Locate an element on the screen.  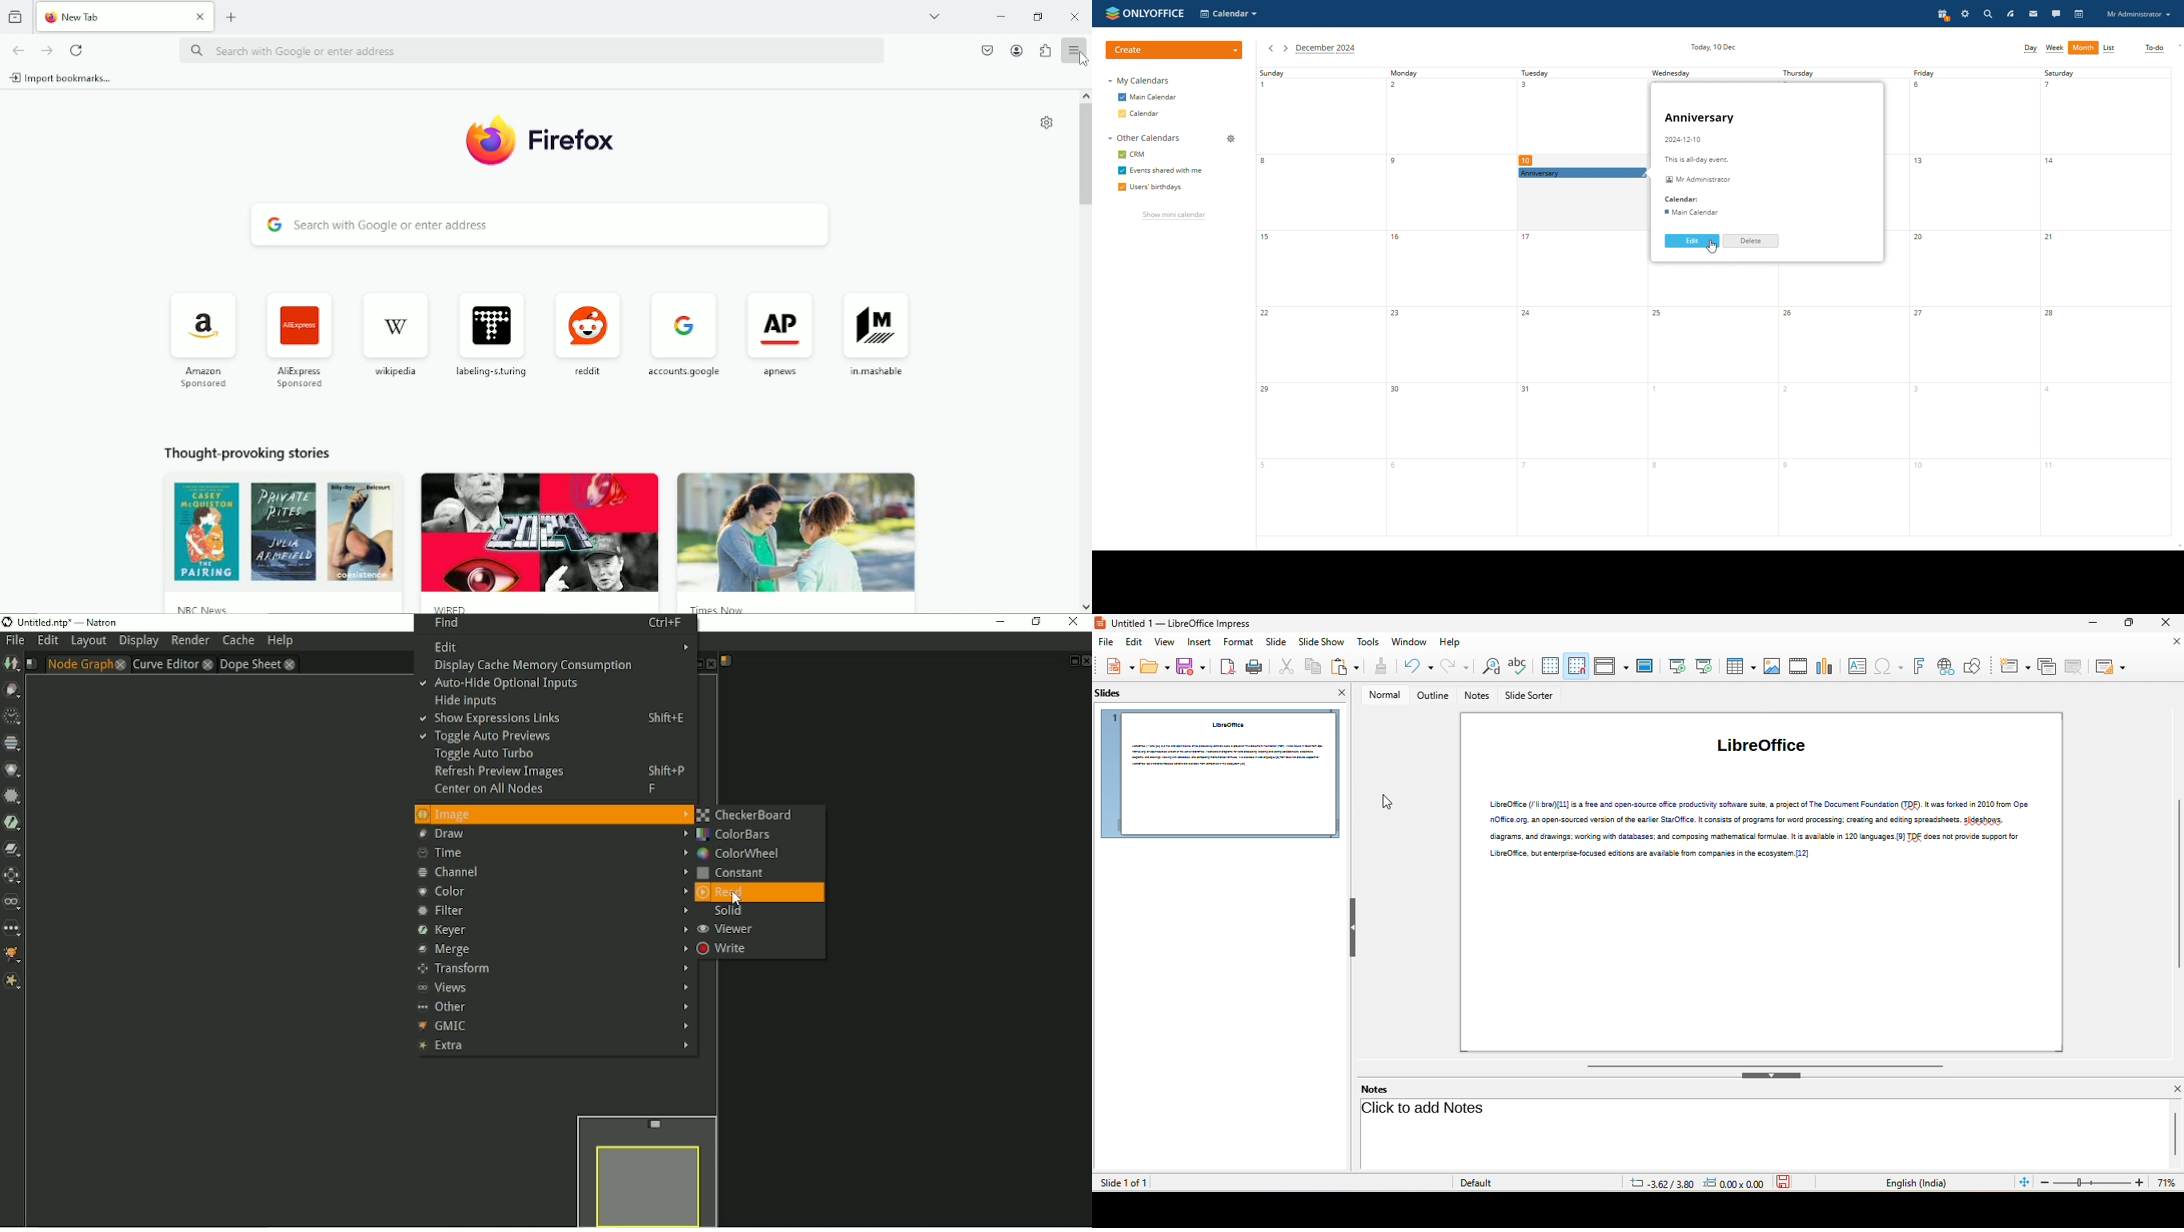
audio/video is located at coordinates (1798, 666).